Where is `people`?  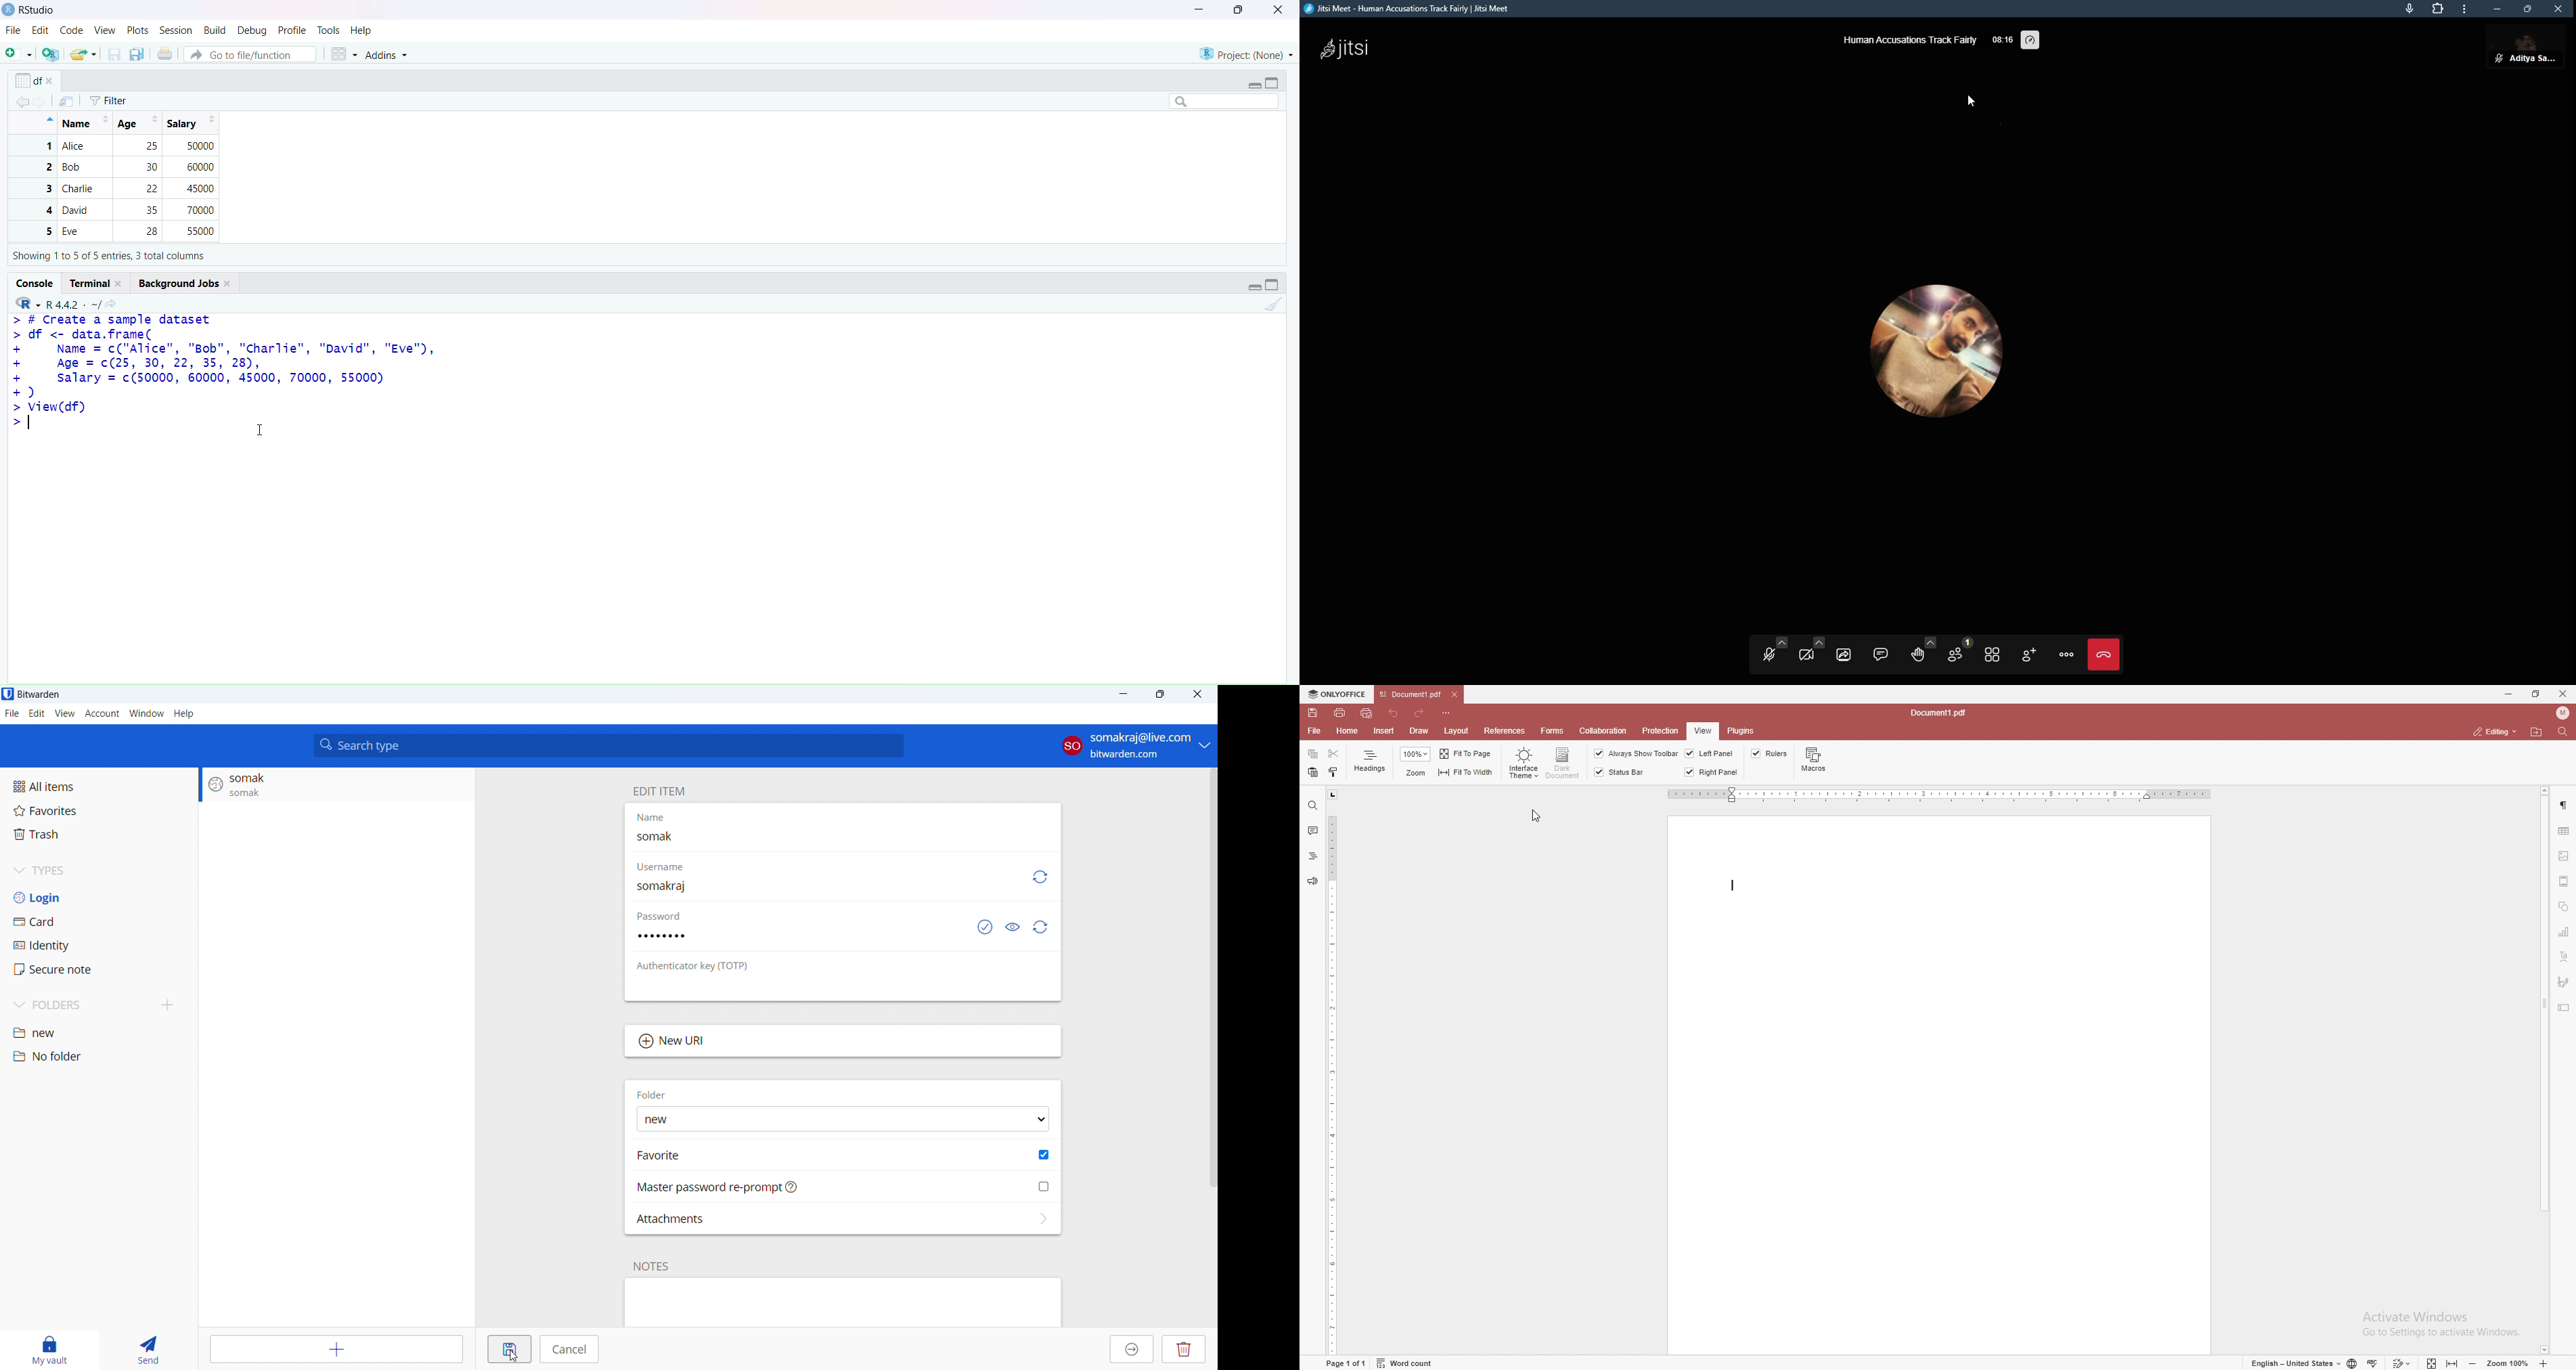 people is located at coordinates (1959, 651).